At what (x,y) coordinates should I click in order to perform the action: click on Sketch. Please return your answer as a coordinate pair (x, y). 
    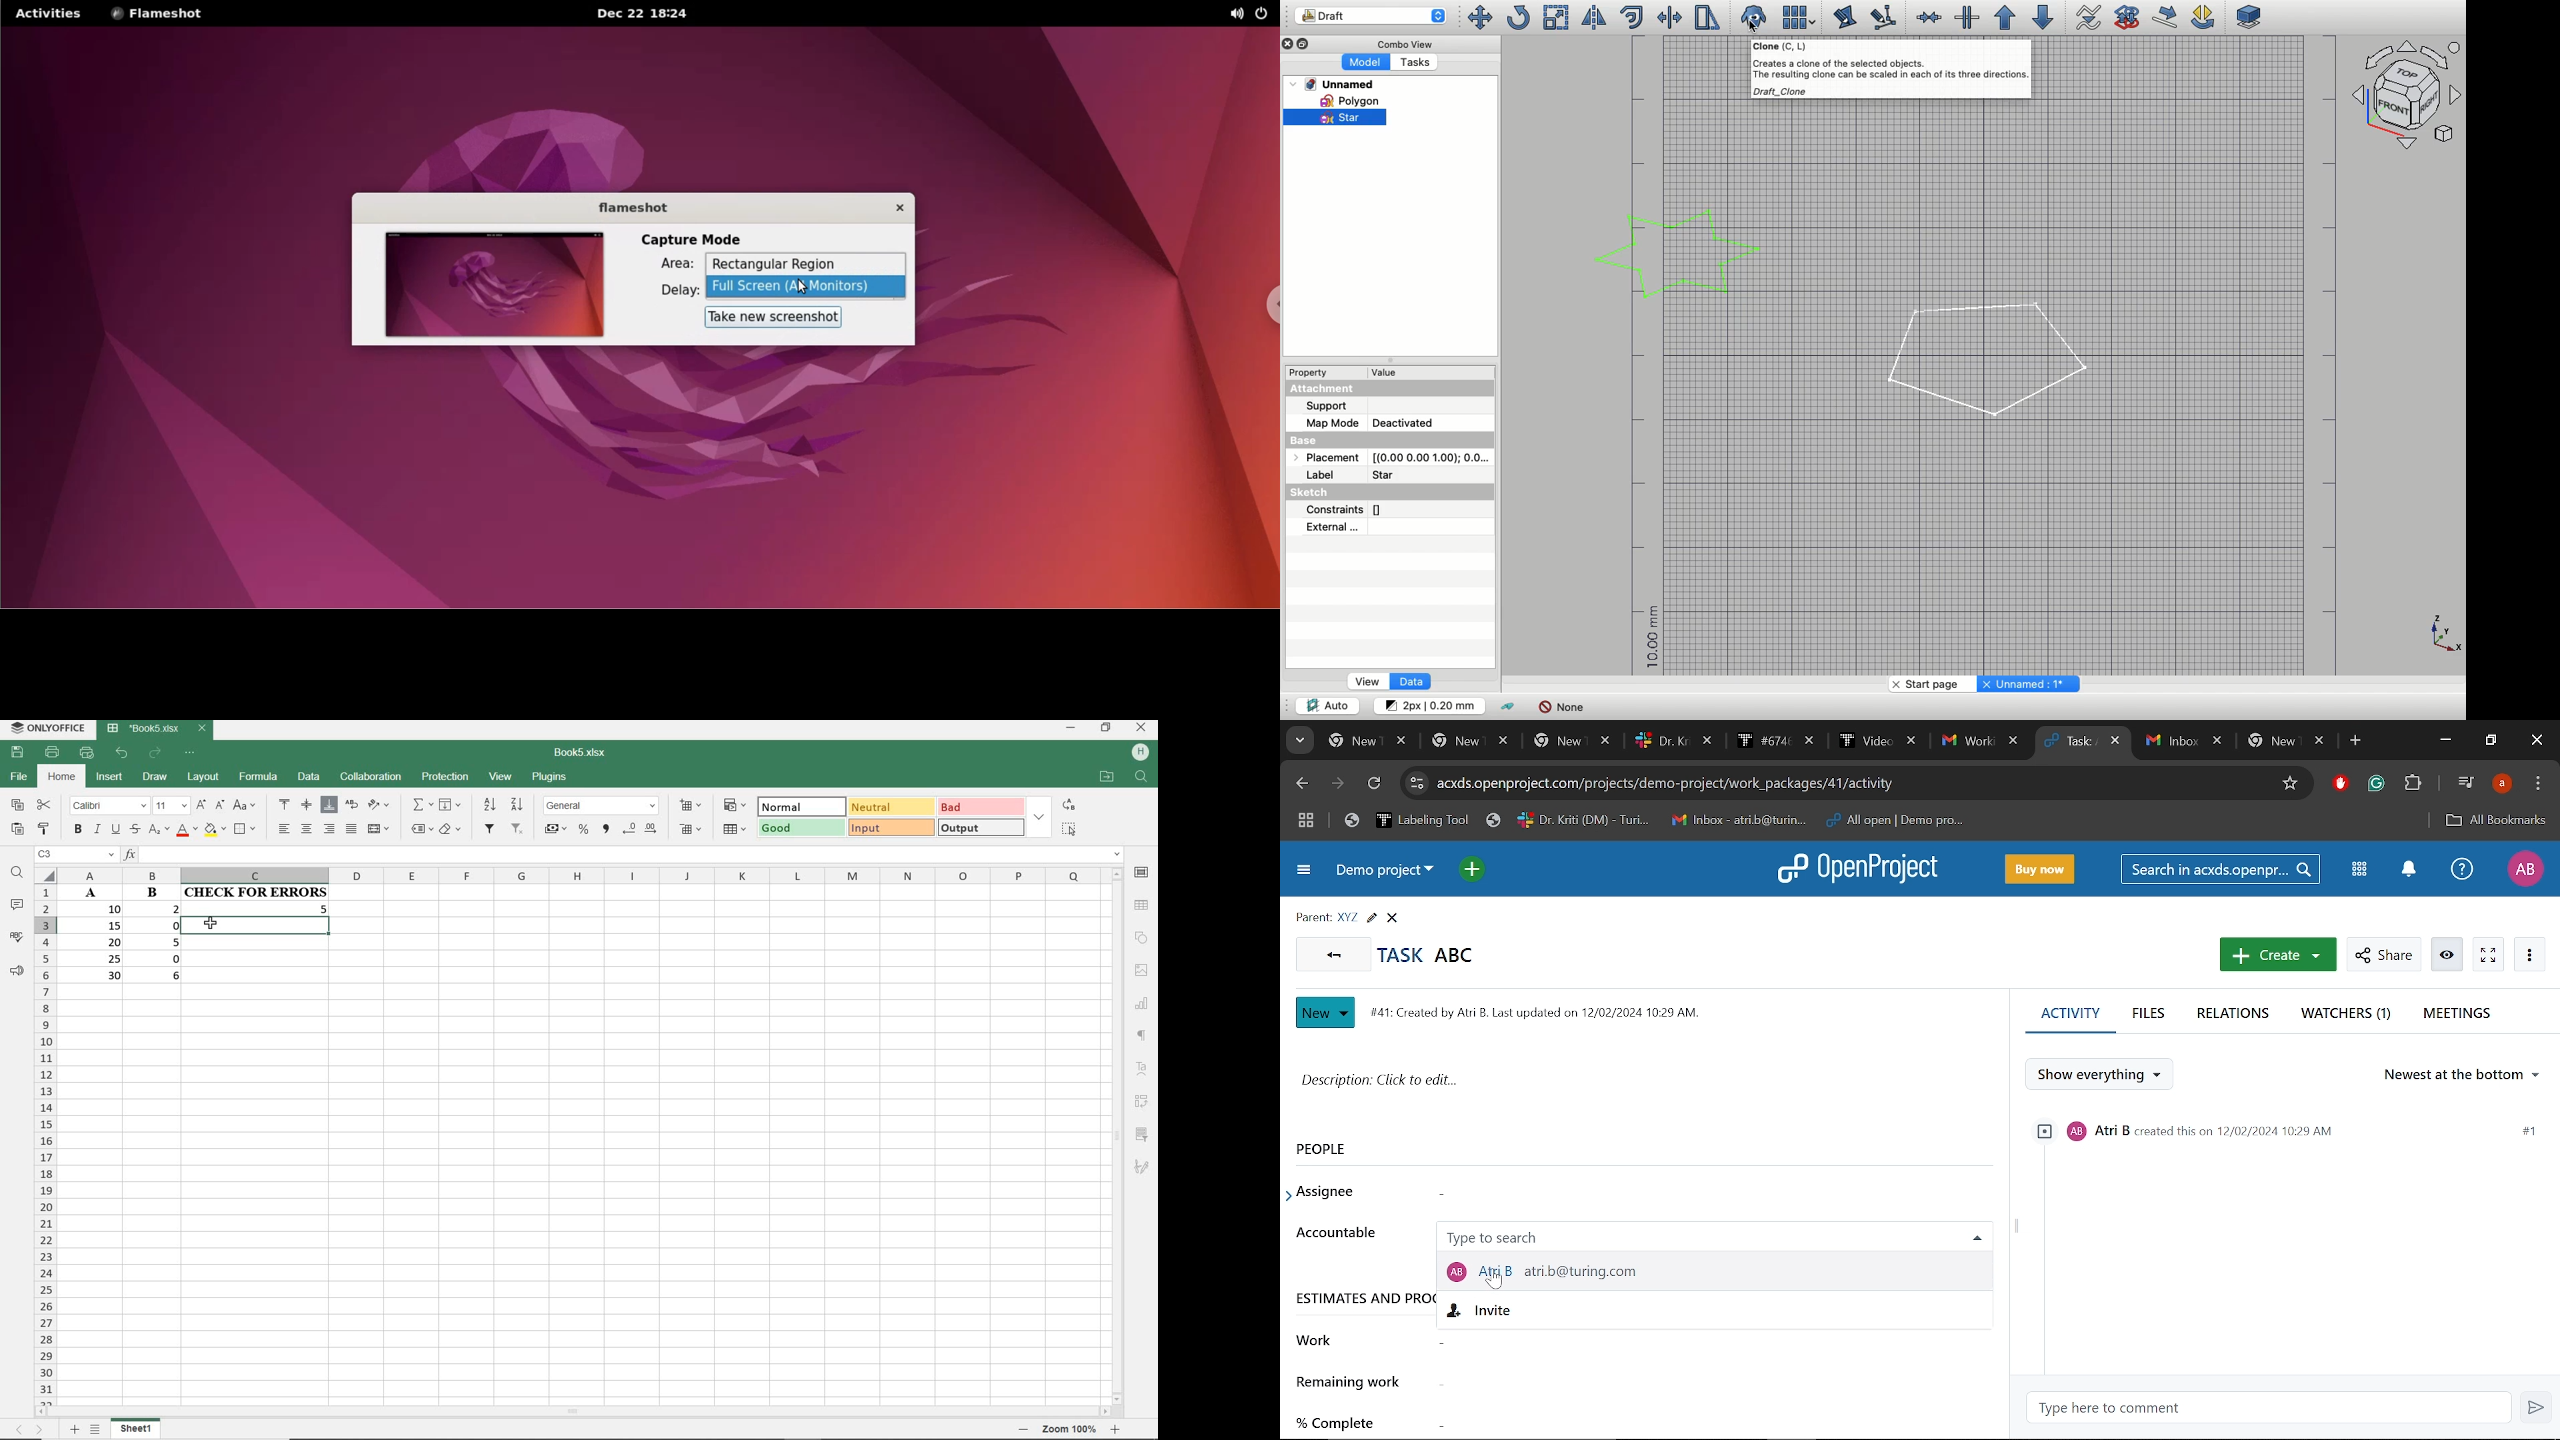
    Looking at the image, I should click on (1388, 491).